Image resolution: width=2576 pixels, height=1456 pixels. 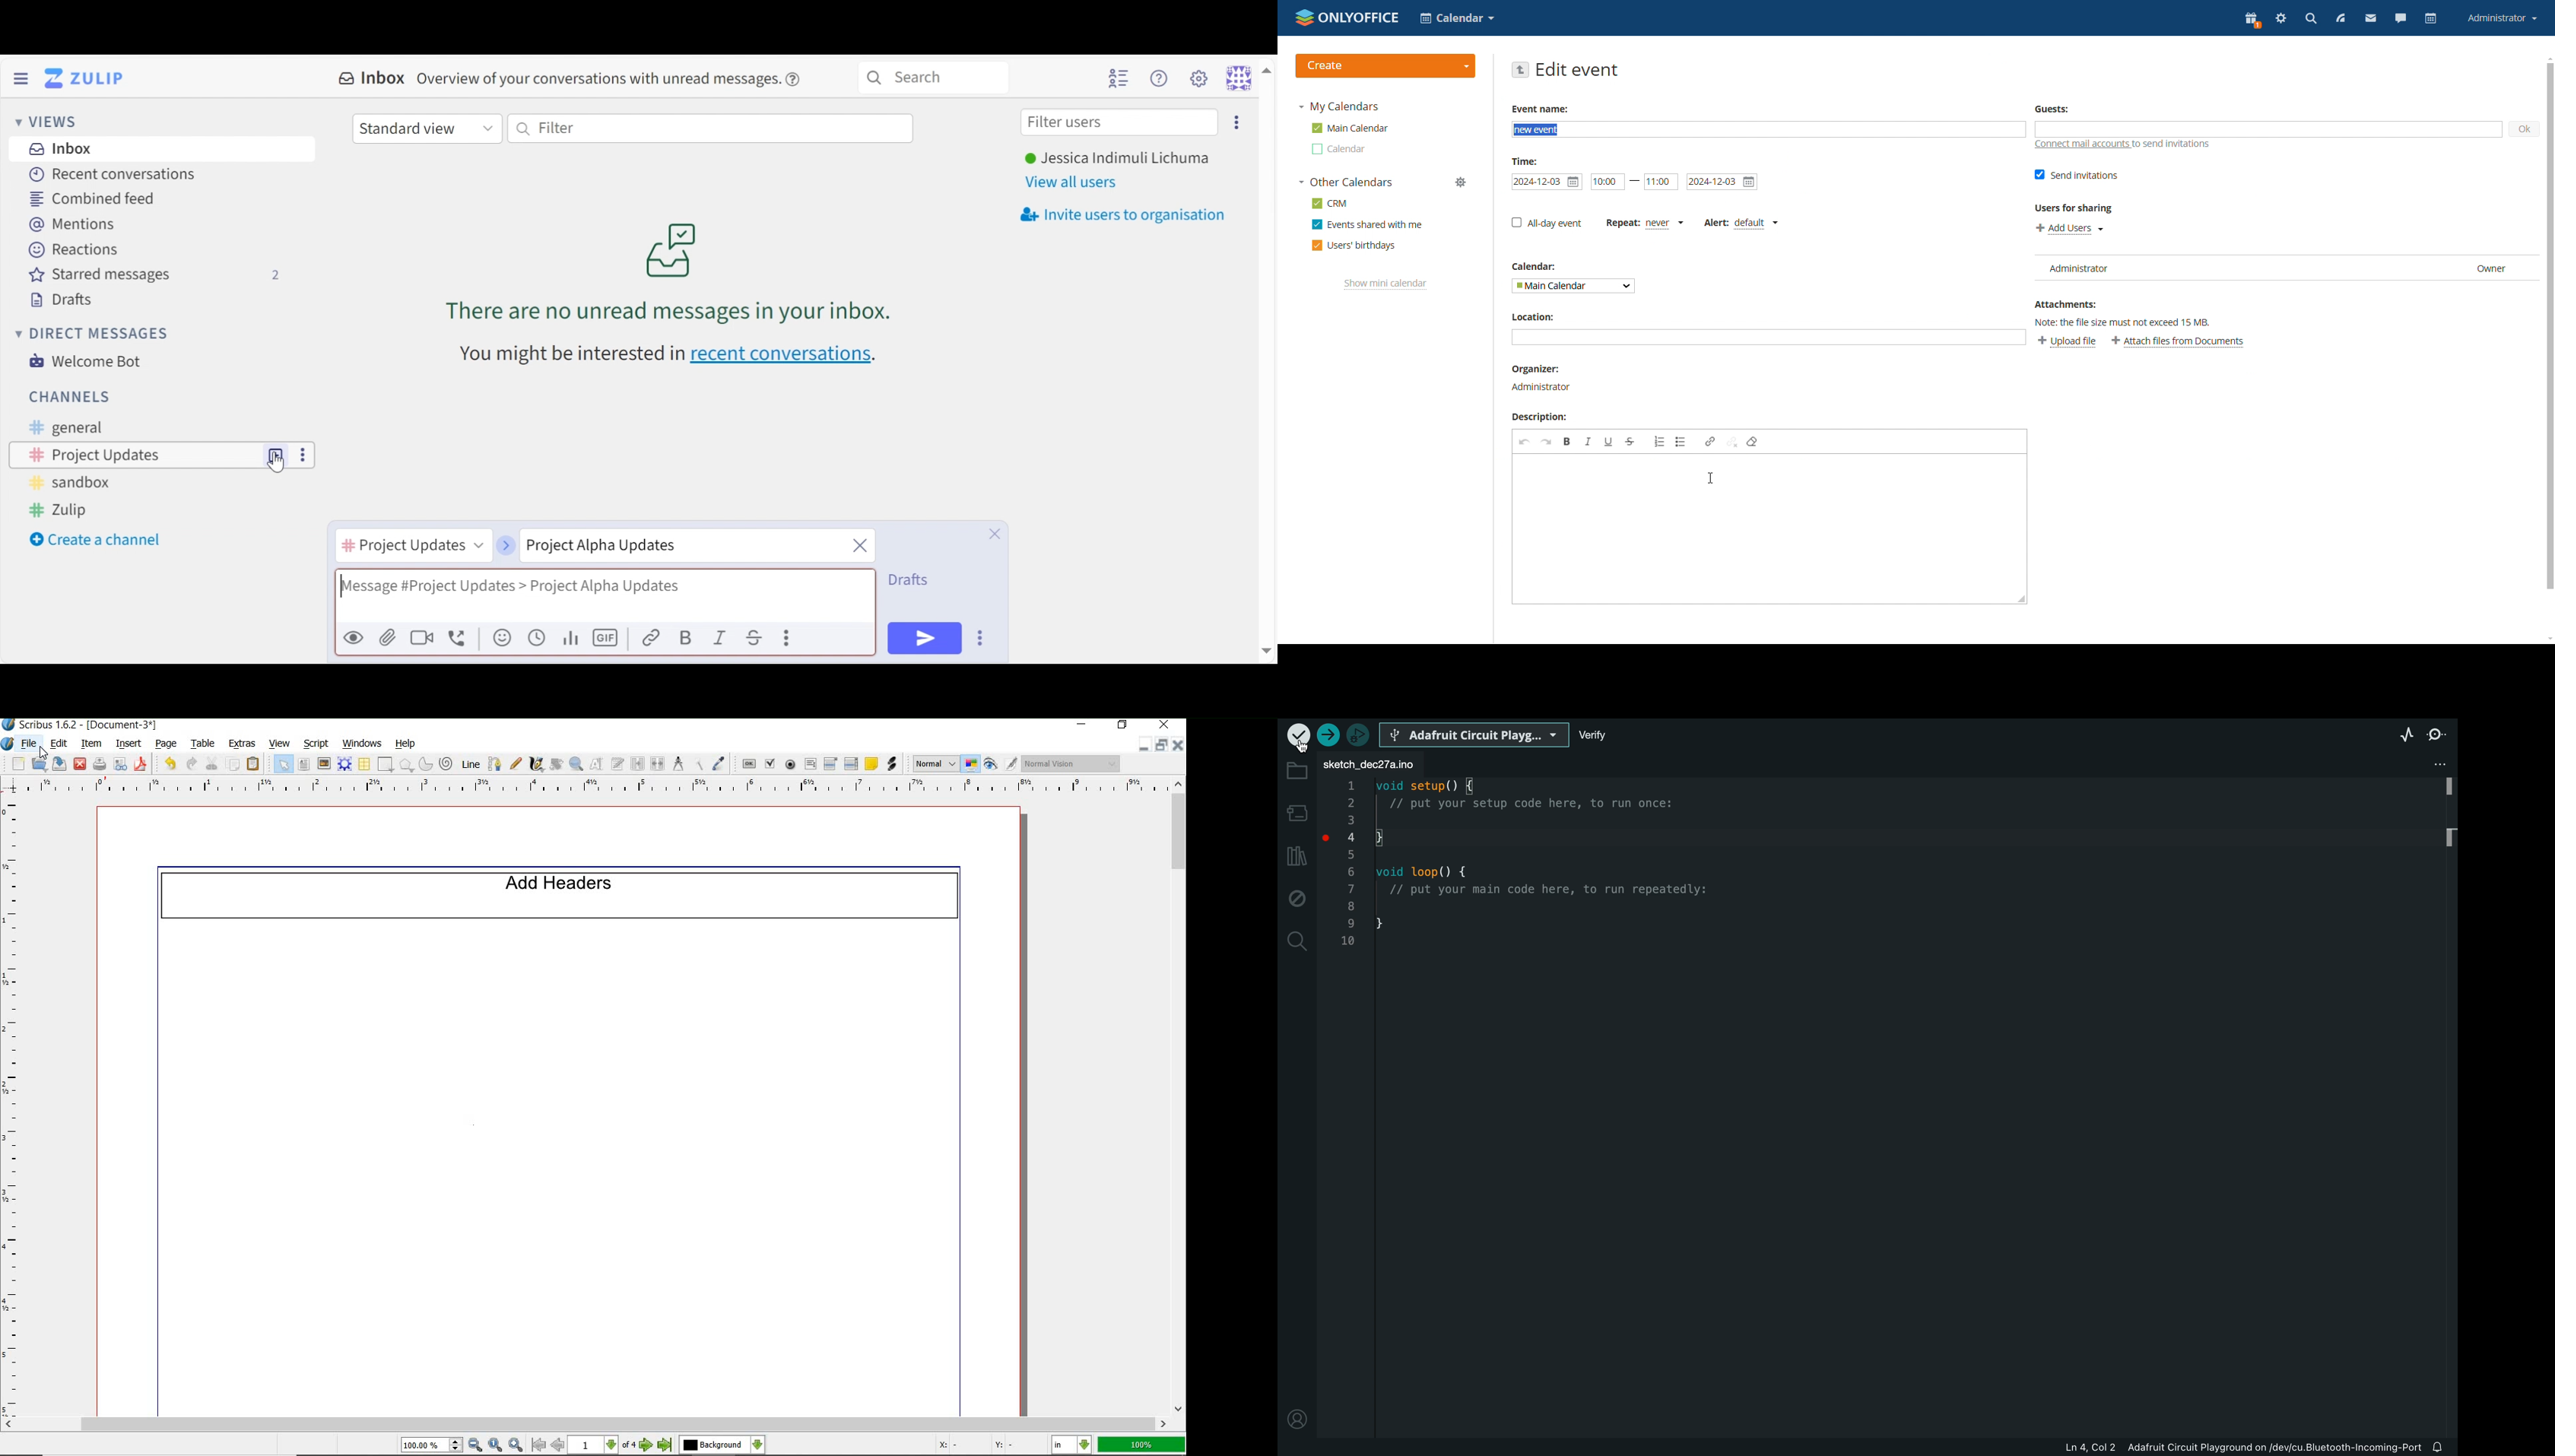 What do you see at coordinates (651, 637) in the screenshot?
I see `link` at bounding box center [651, 637].